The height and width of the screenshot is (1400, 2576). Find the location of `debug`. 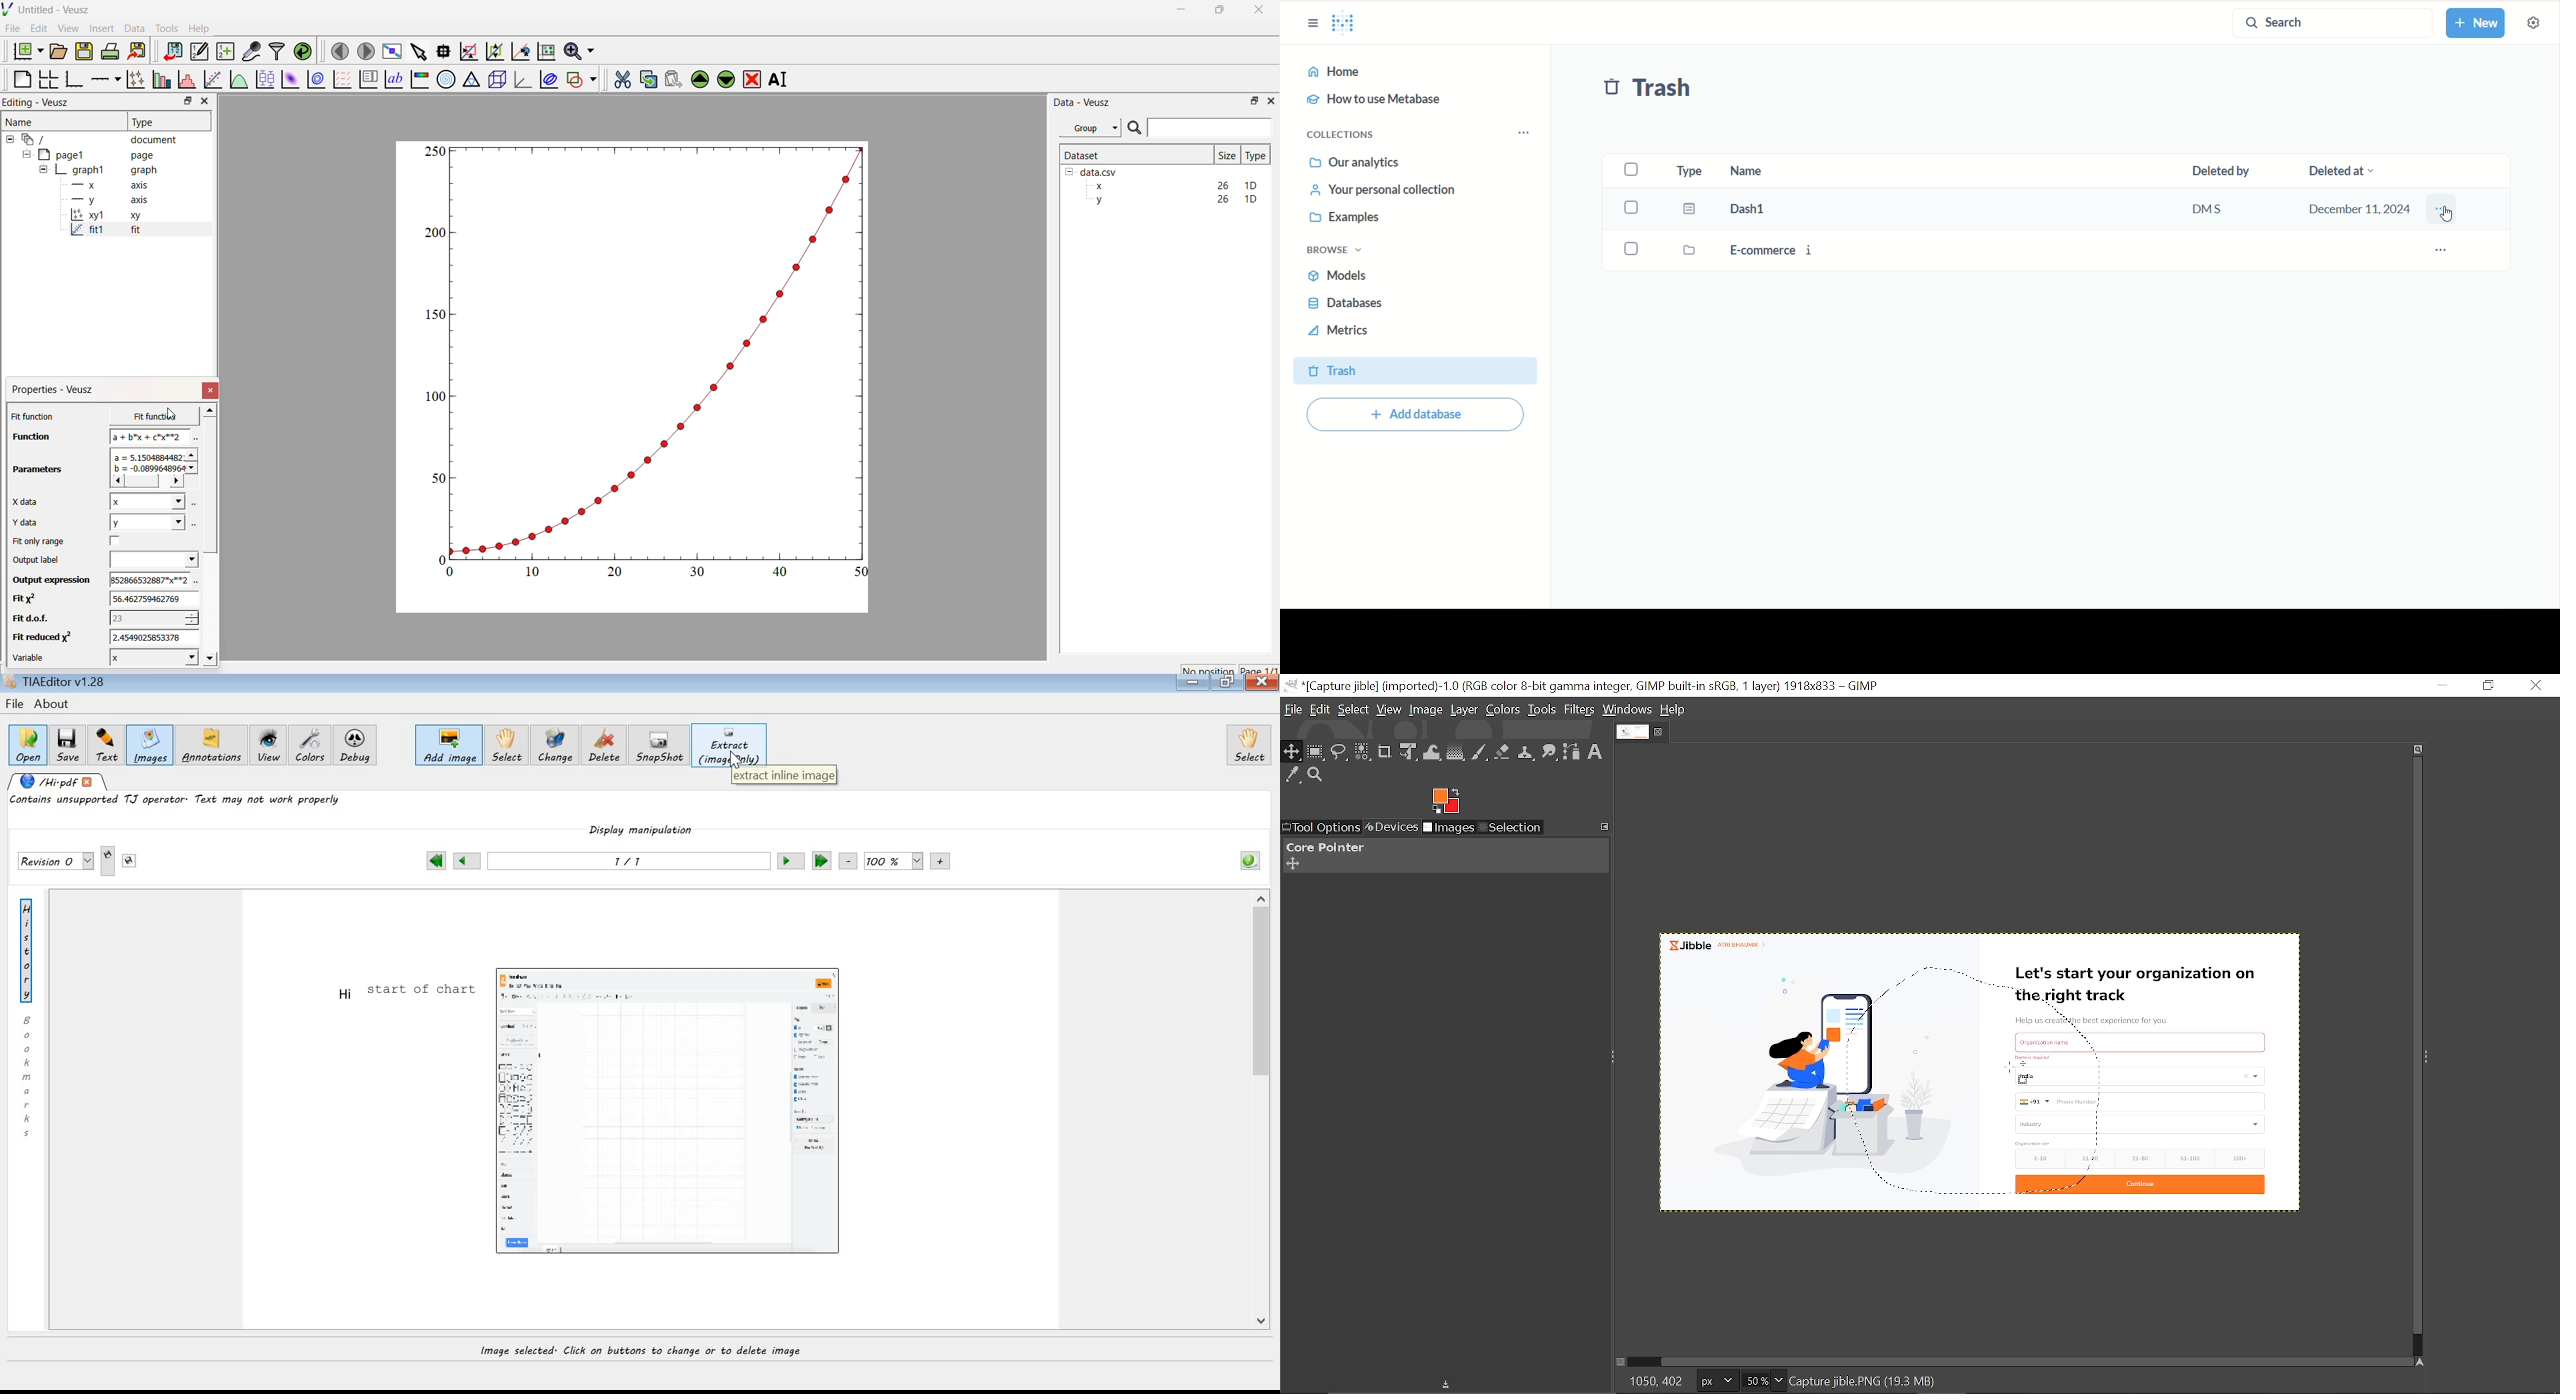

debug is located at coordinates (357, 747).